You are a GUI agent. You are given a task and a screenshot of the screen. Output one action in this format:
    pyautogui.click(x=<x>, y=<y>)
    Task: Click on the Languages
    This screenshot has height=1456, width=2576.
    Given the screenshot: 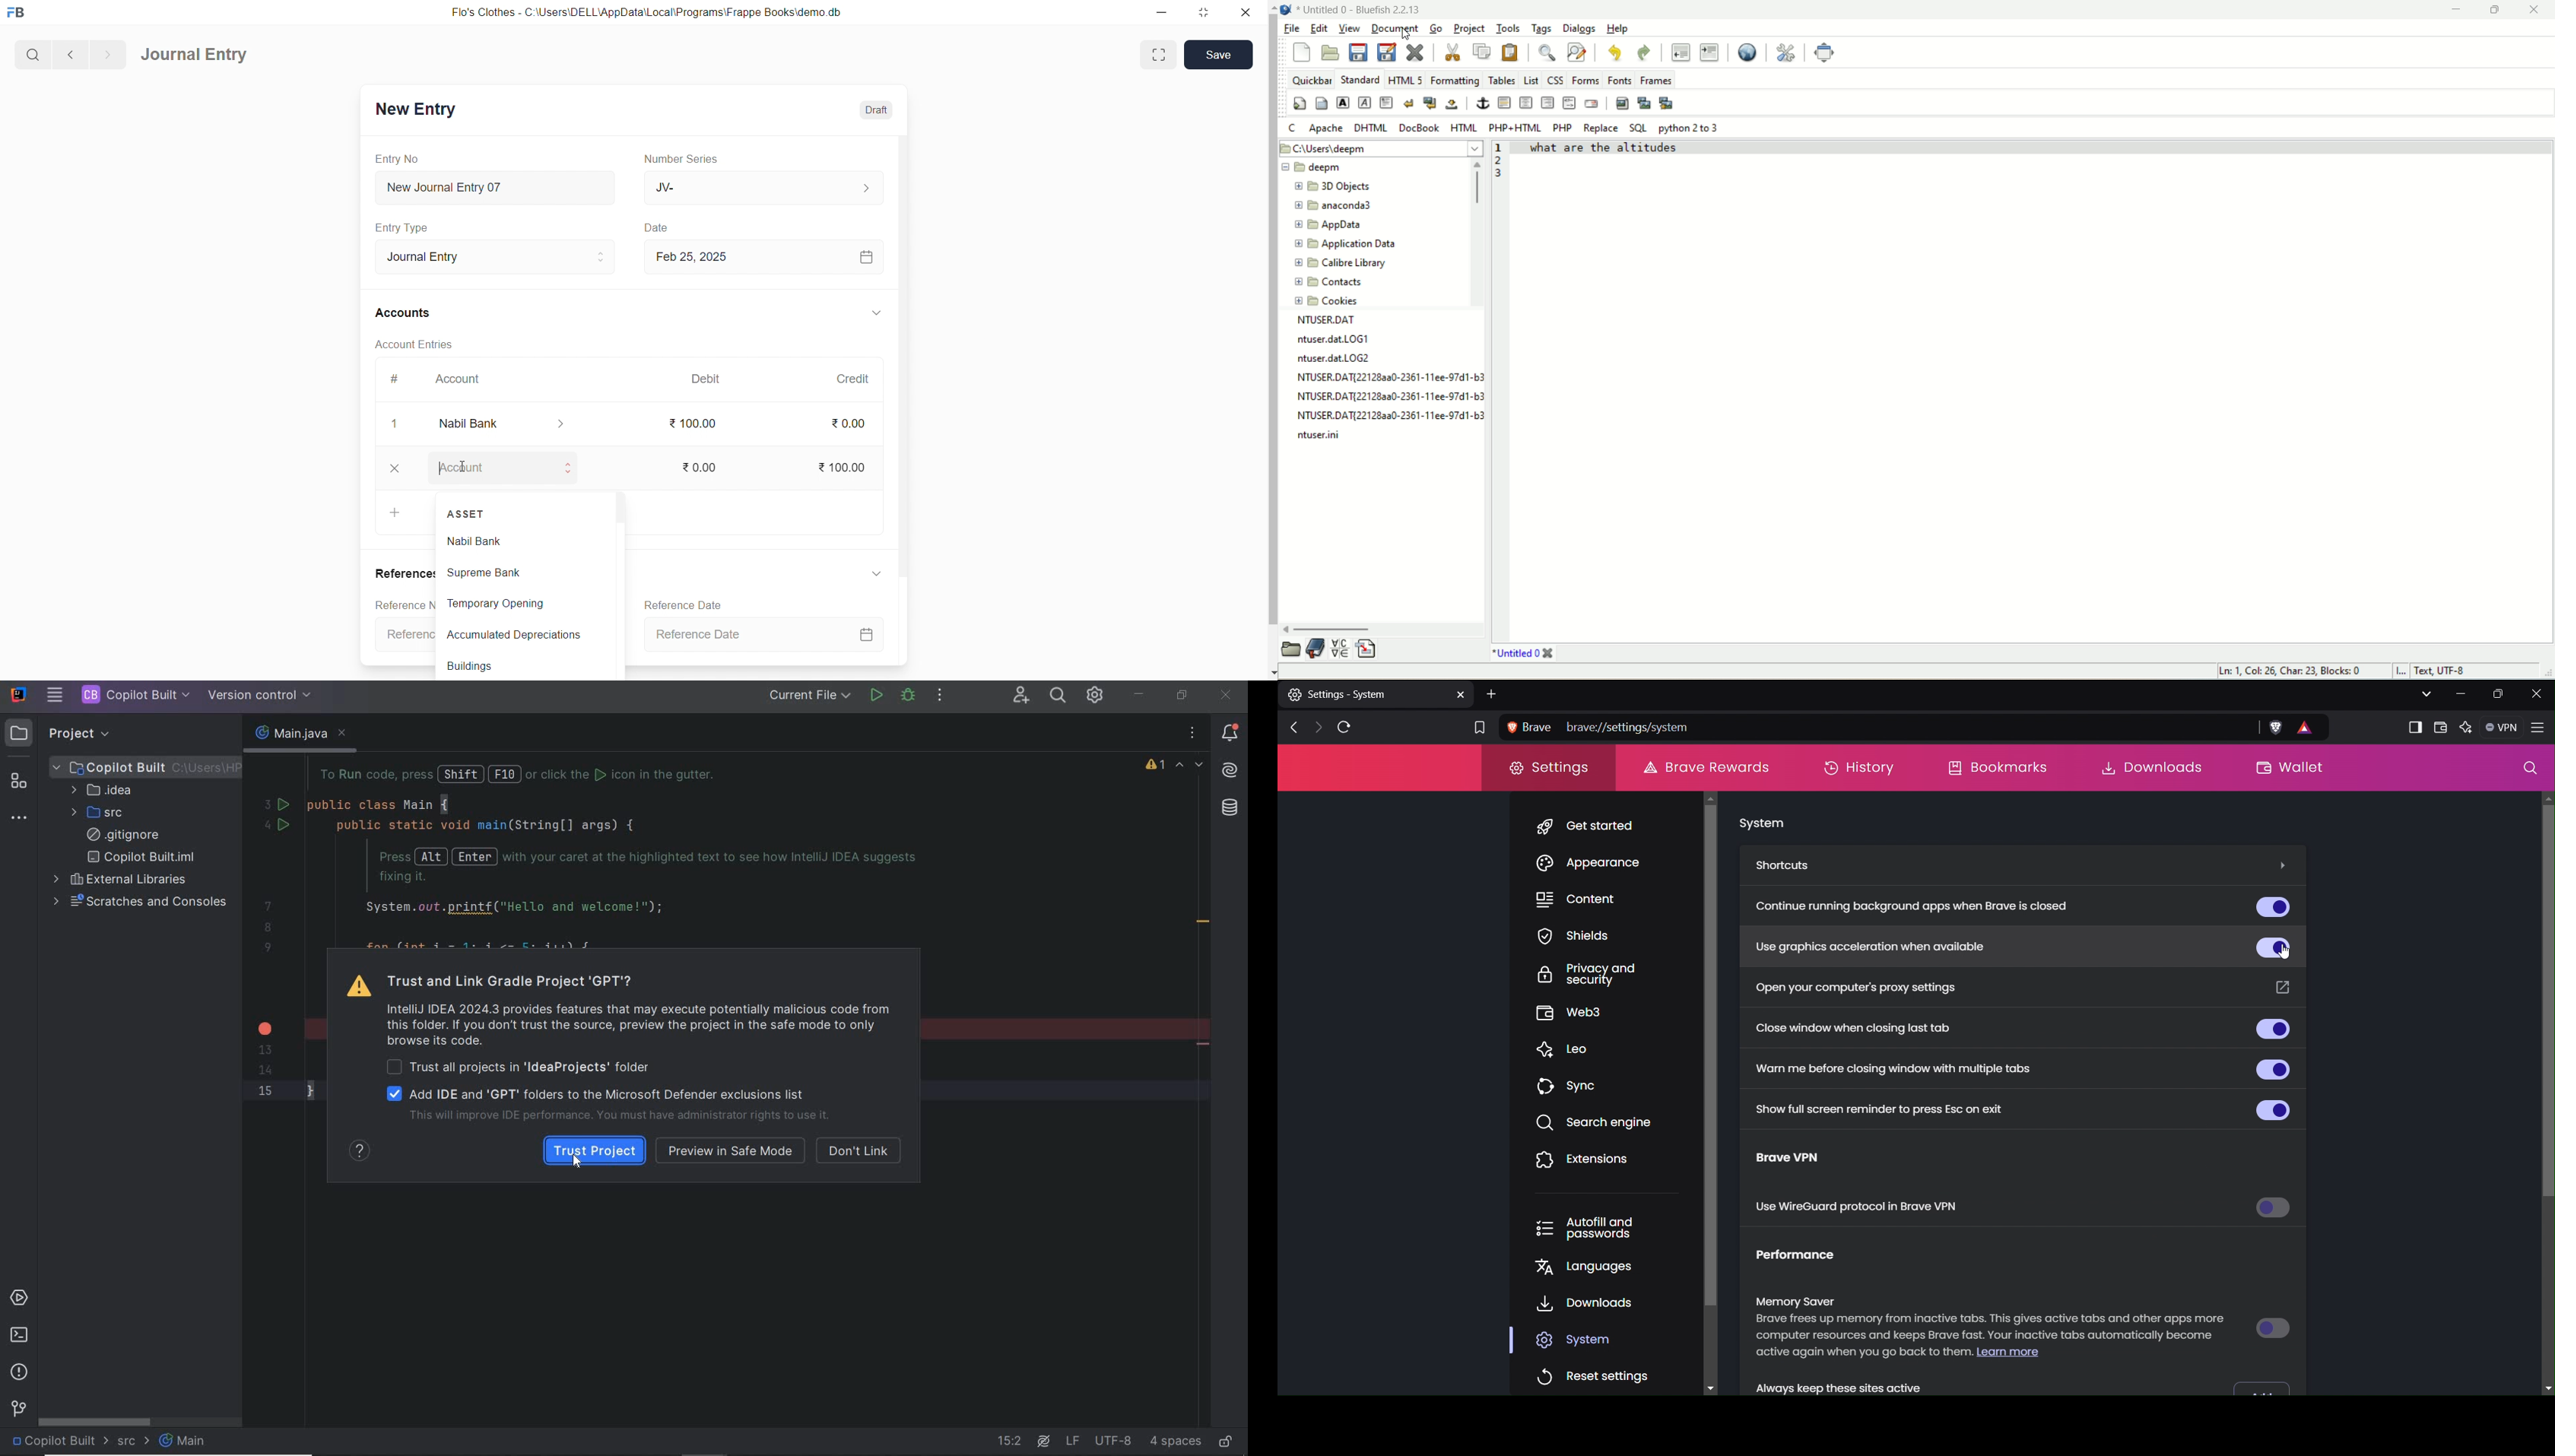 What is the action you would take?
    pyautogui.click(x=1592, y=1270)
    